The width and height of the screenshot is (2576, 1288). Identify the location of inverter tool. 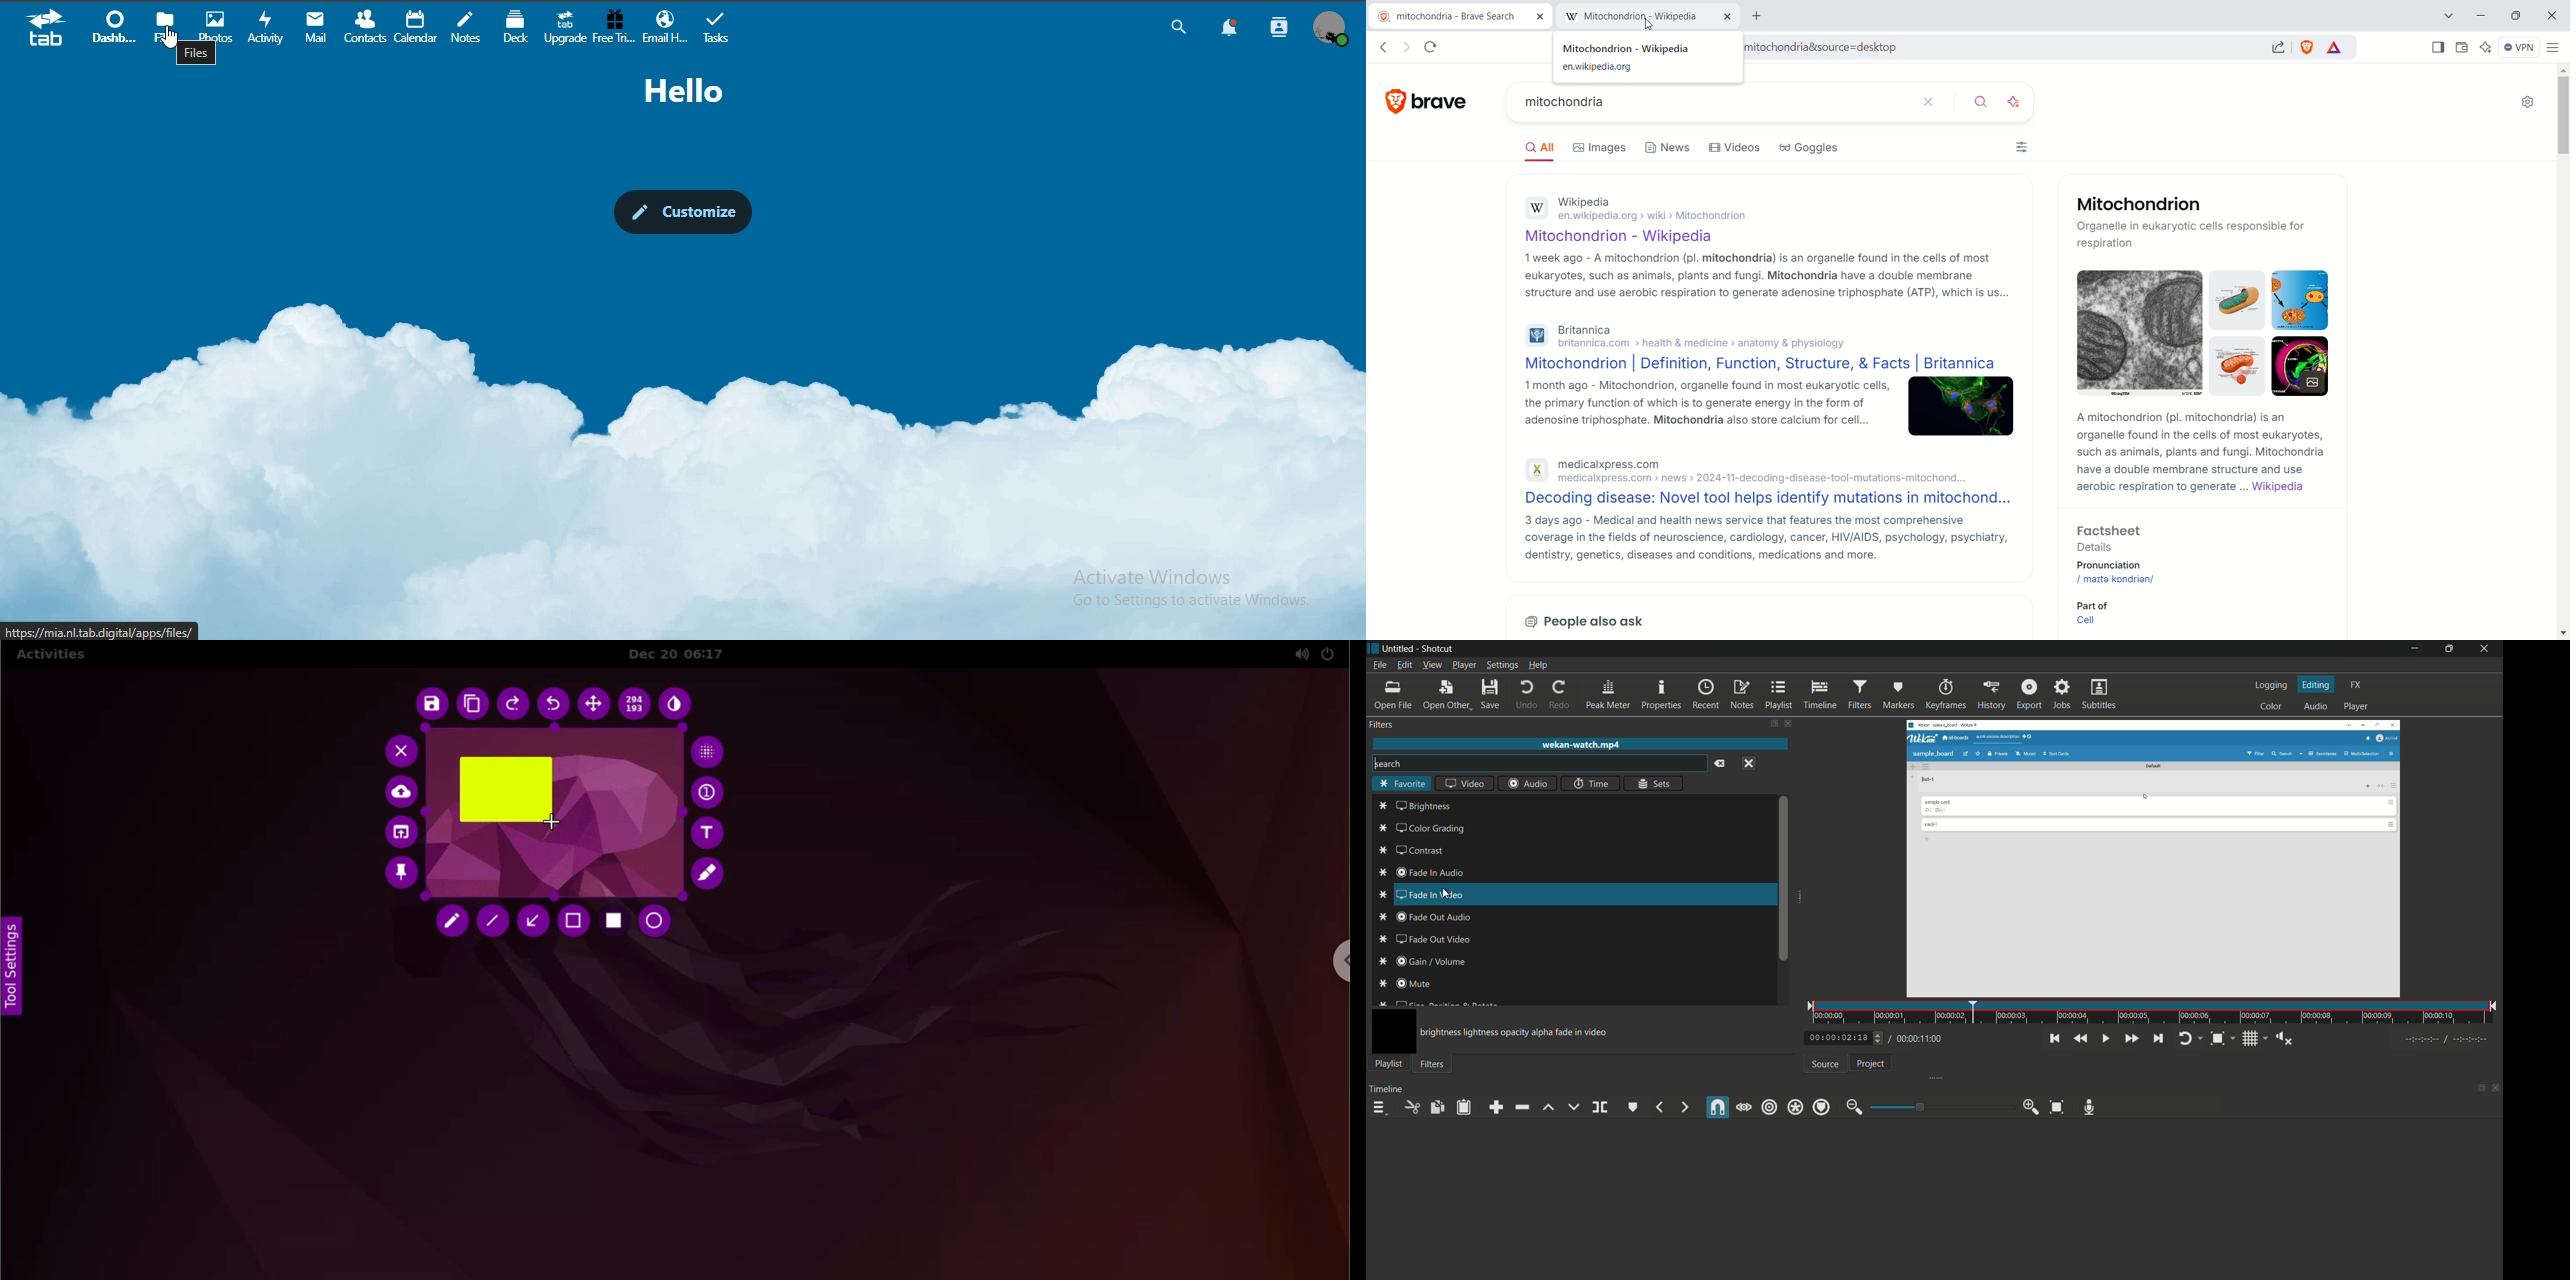
(677, 706).